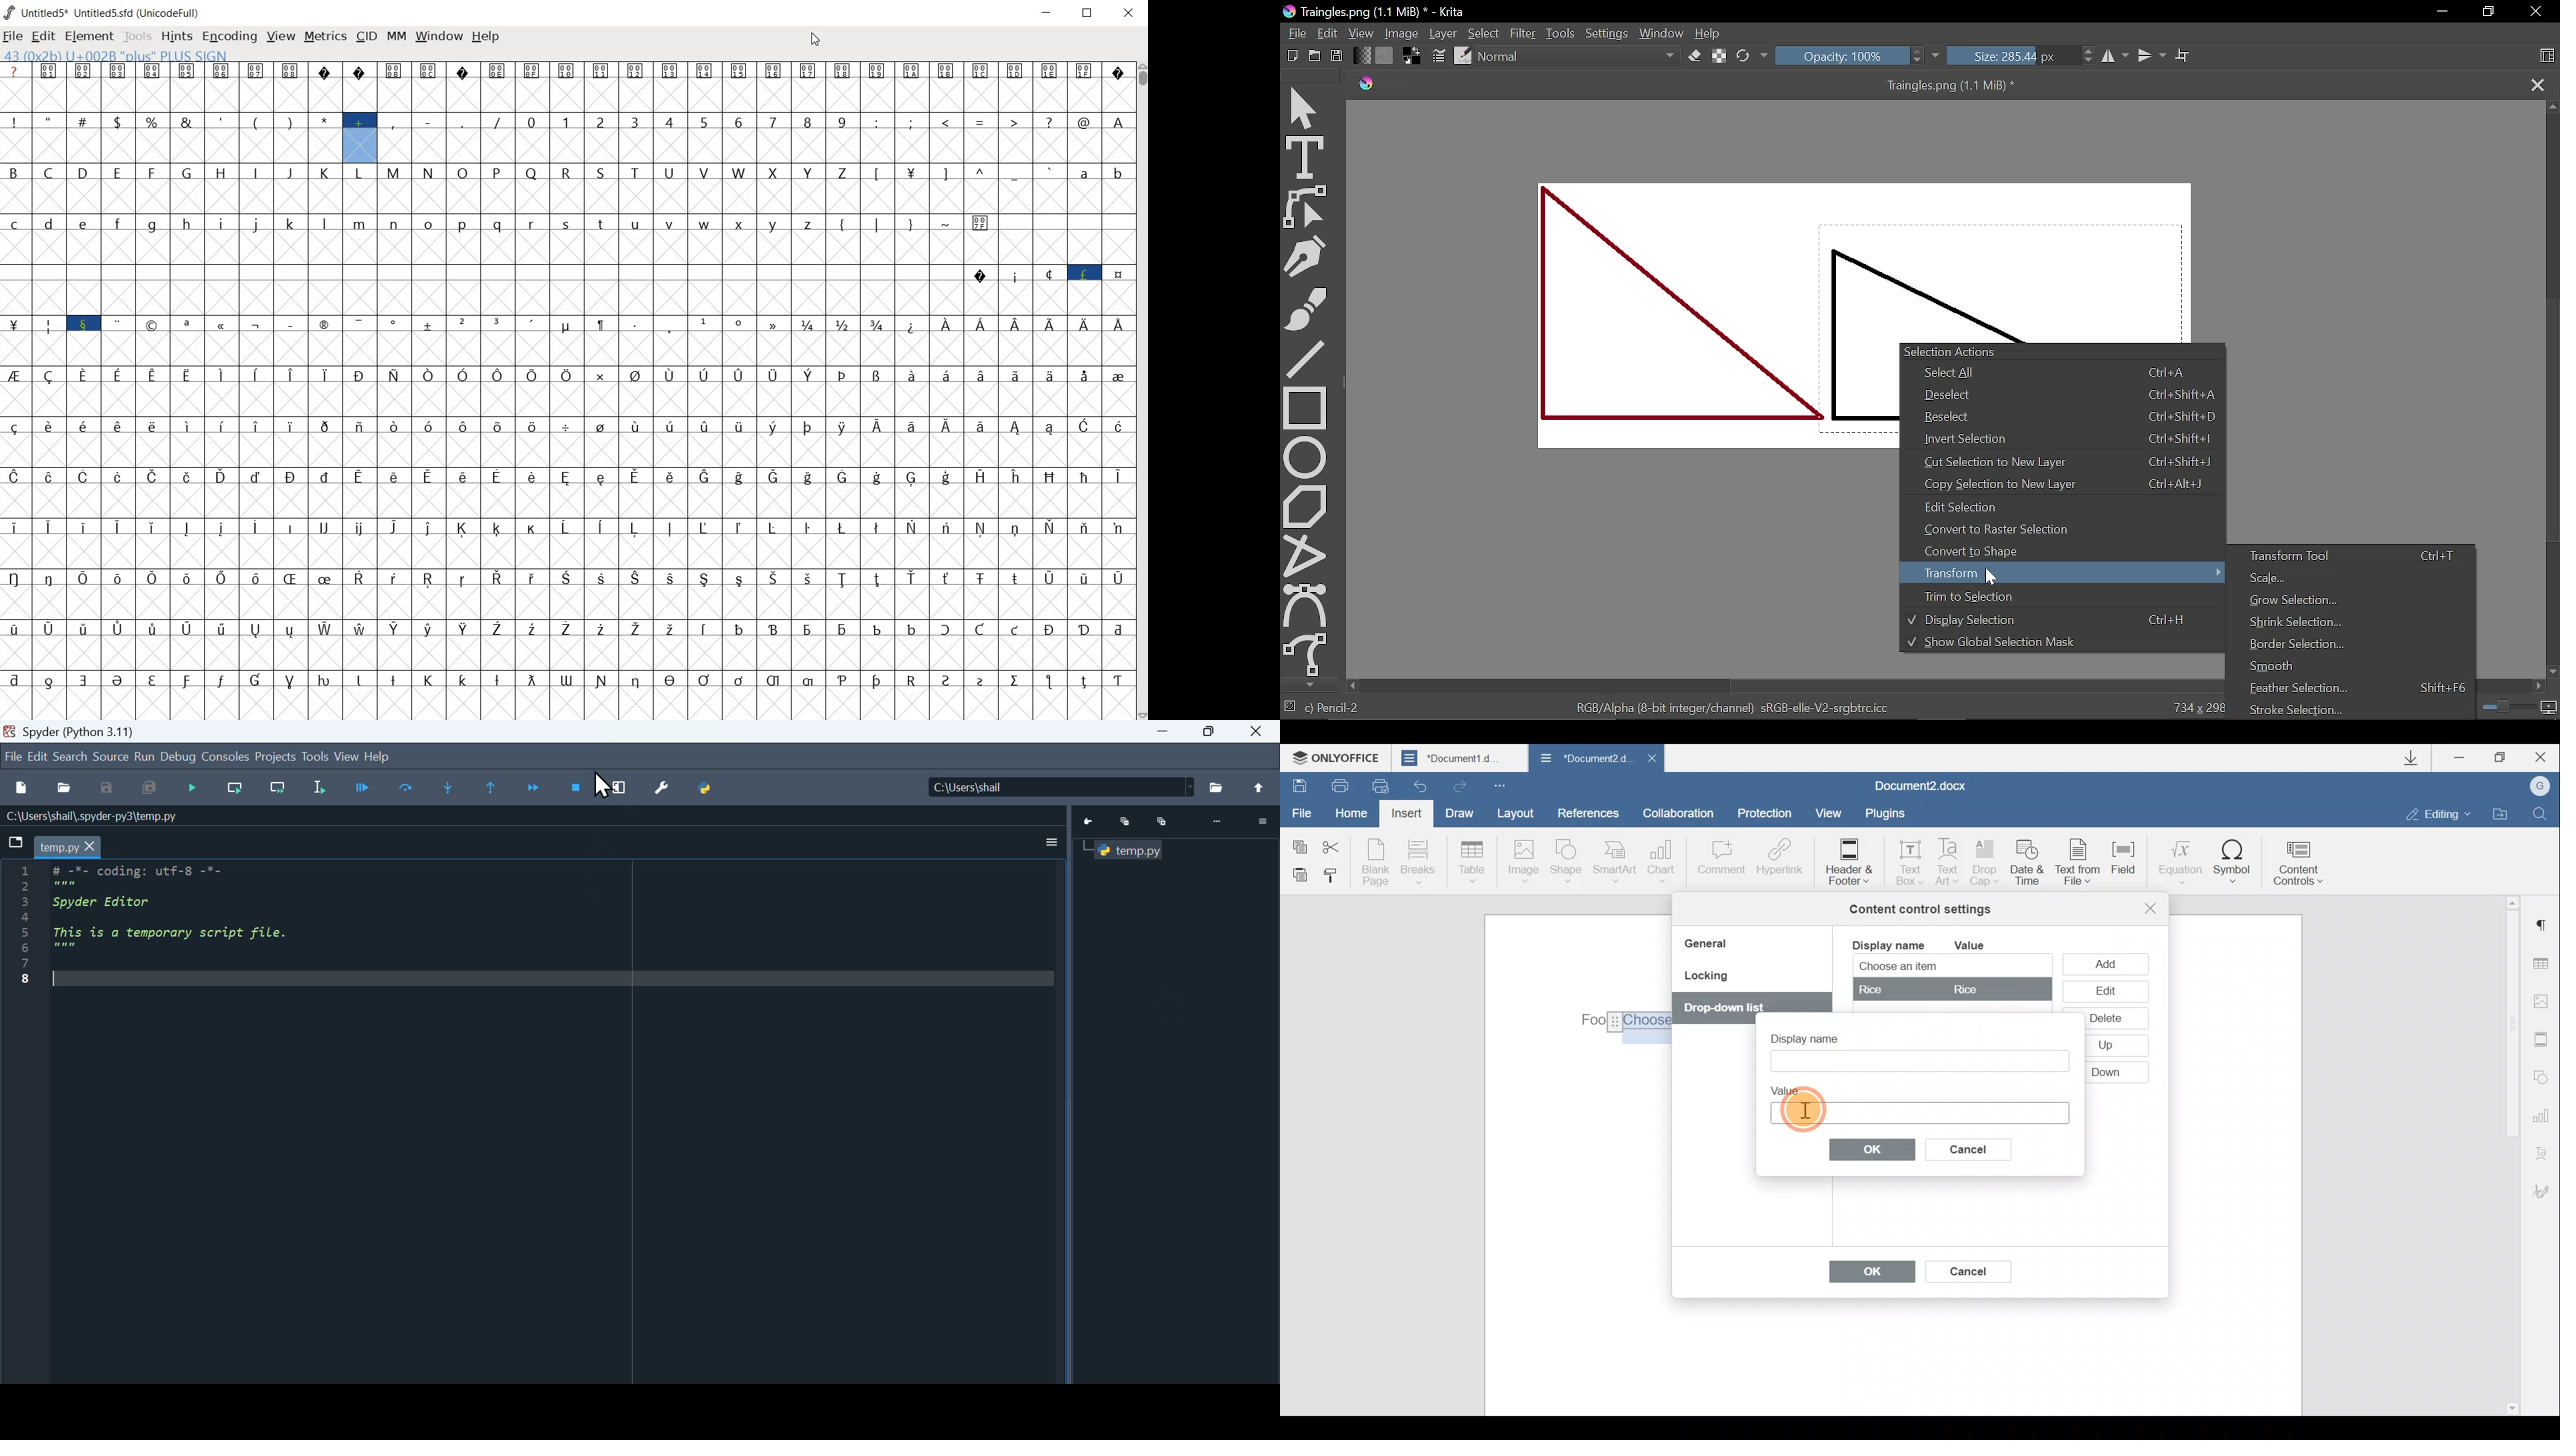 This screenshot has width=2576, height=1456. What do you see at coordinates (136, 35) in the screenshot?
I see `tools` at bounding box center [136, 35].